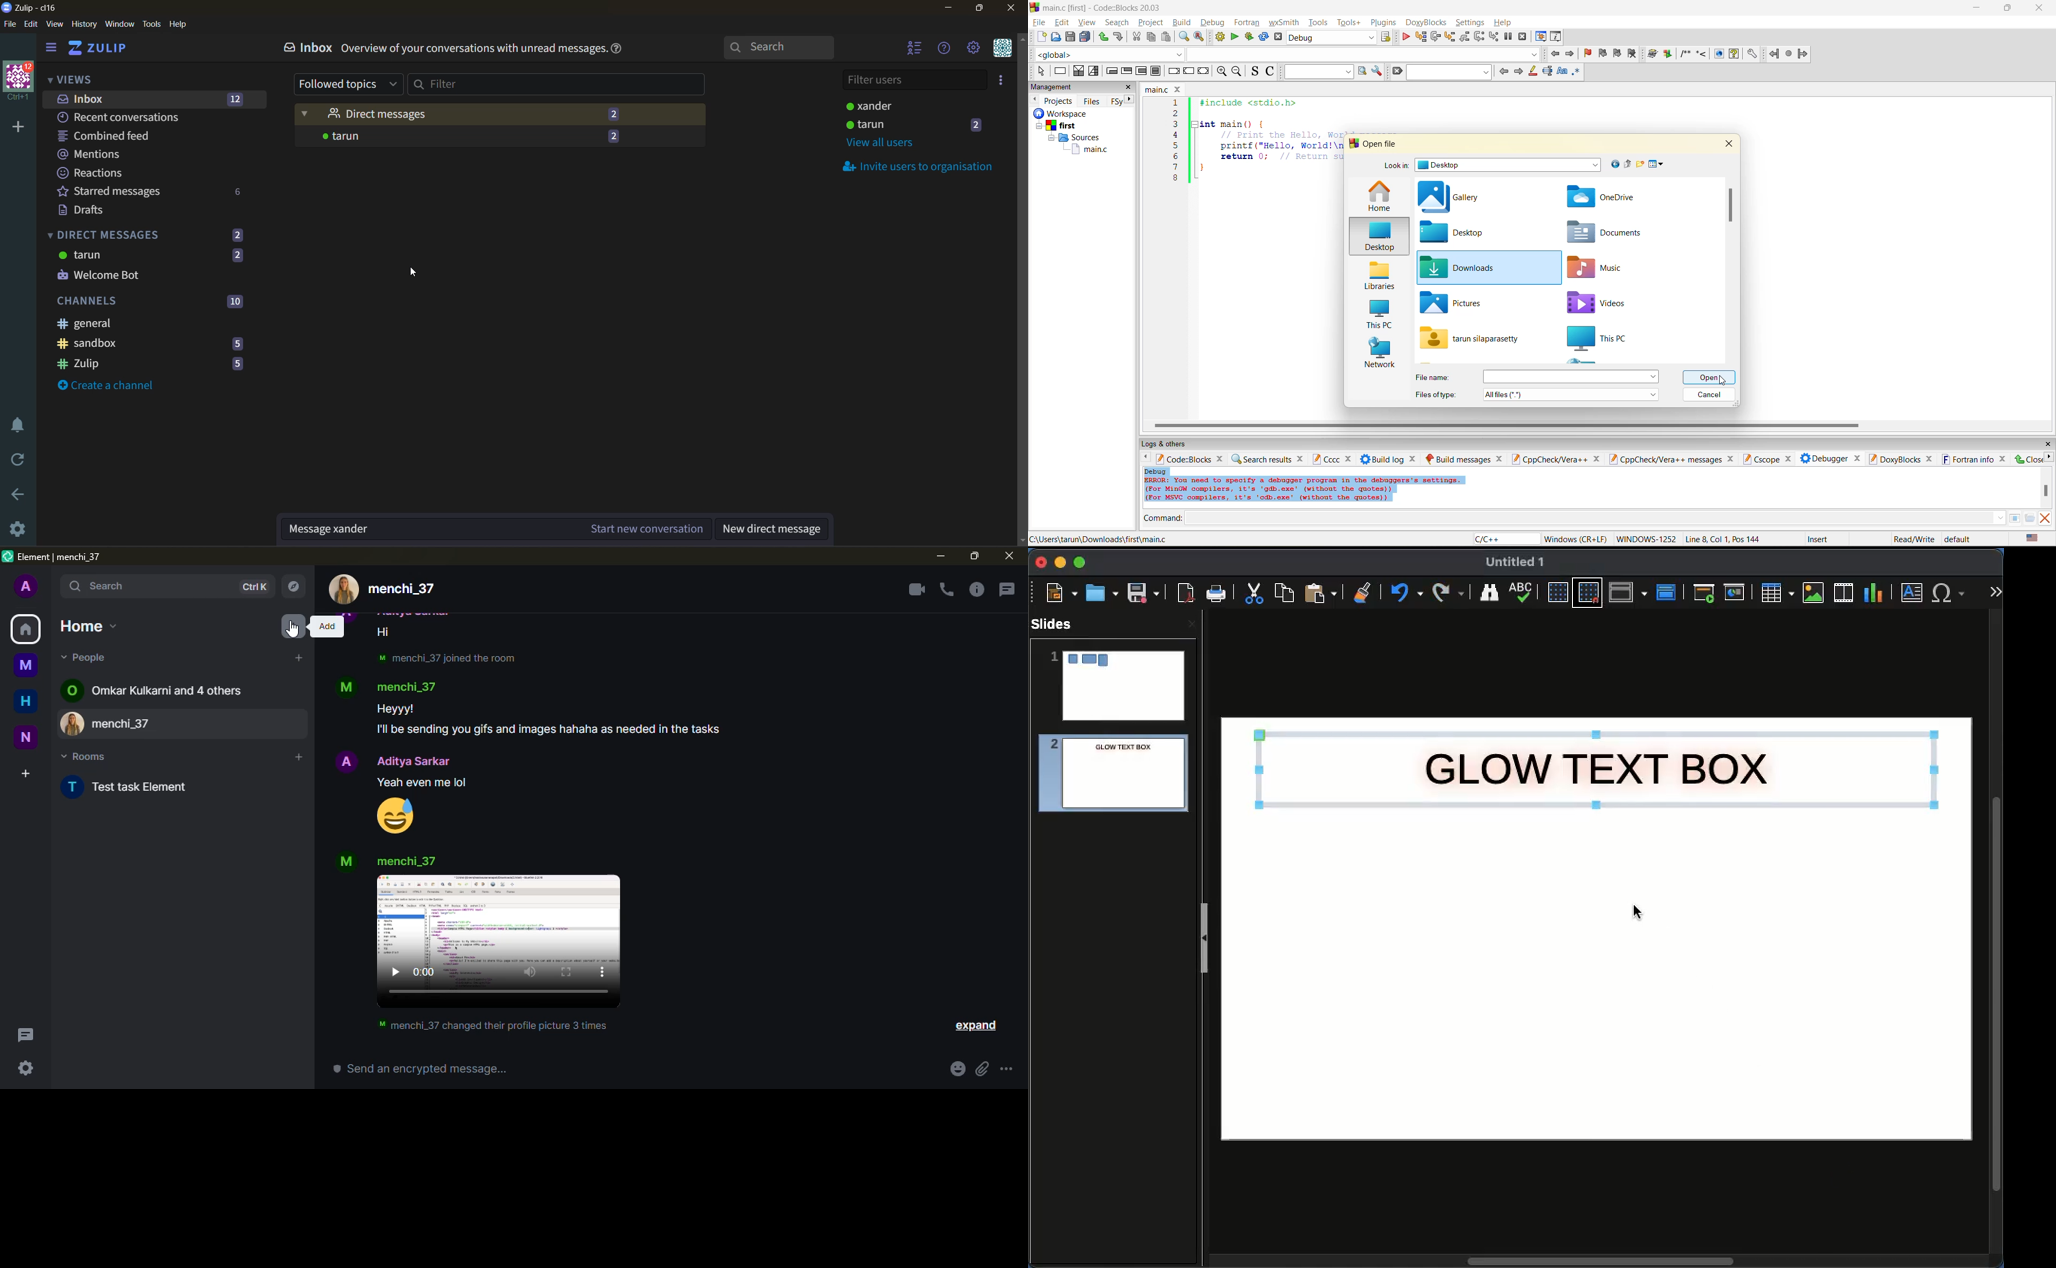 This screenshot has width=2072, height=1288. What do you see at coordinates (1701, 53) in the screenshot?
I see `step into` at bounding box center [1701, 53].